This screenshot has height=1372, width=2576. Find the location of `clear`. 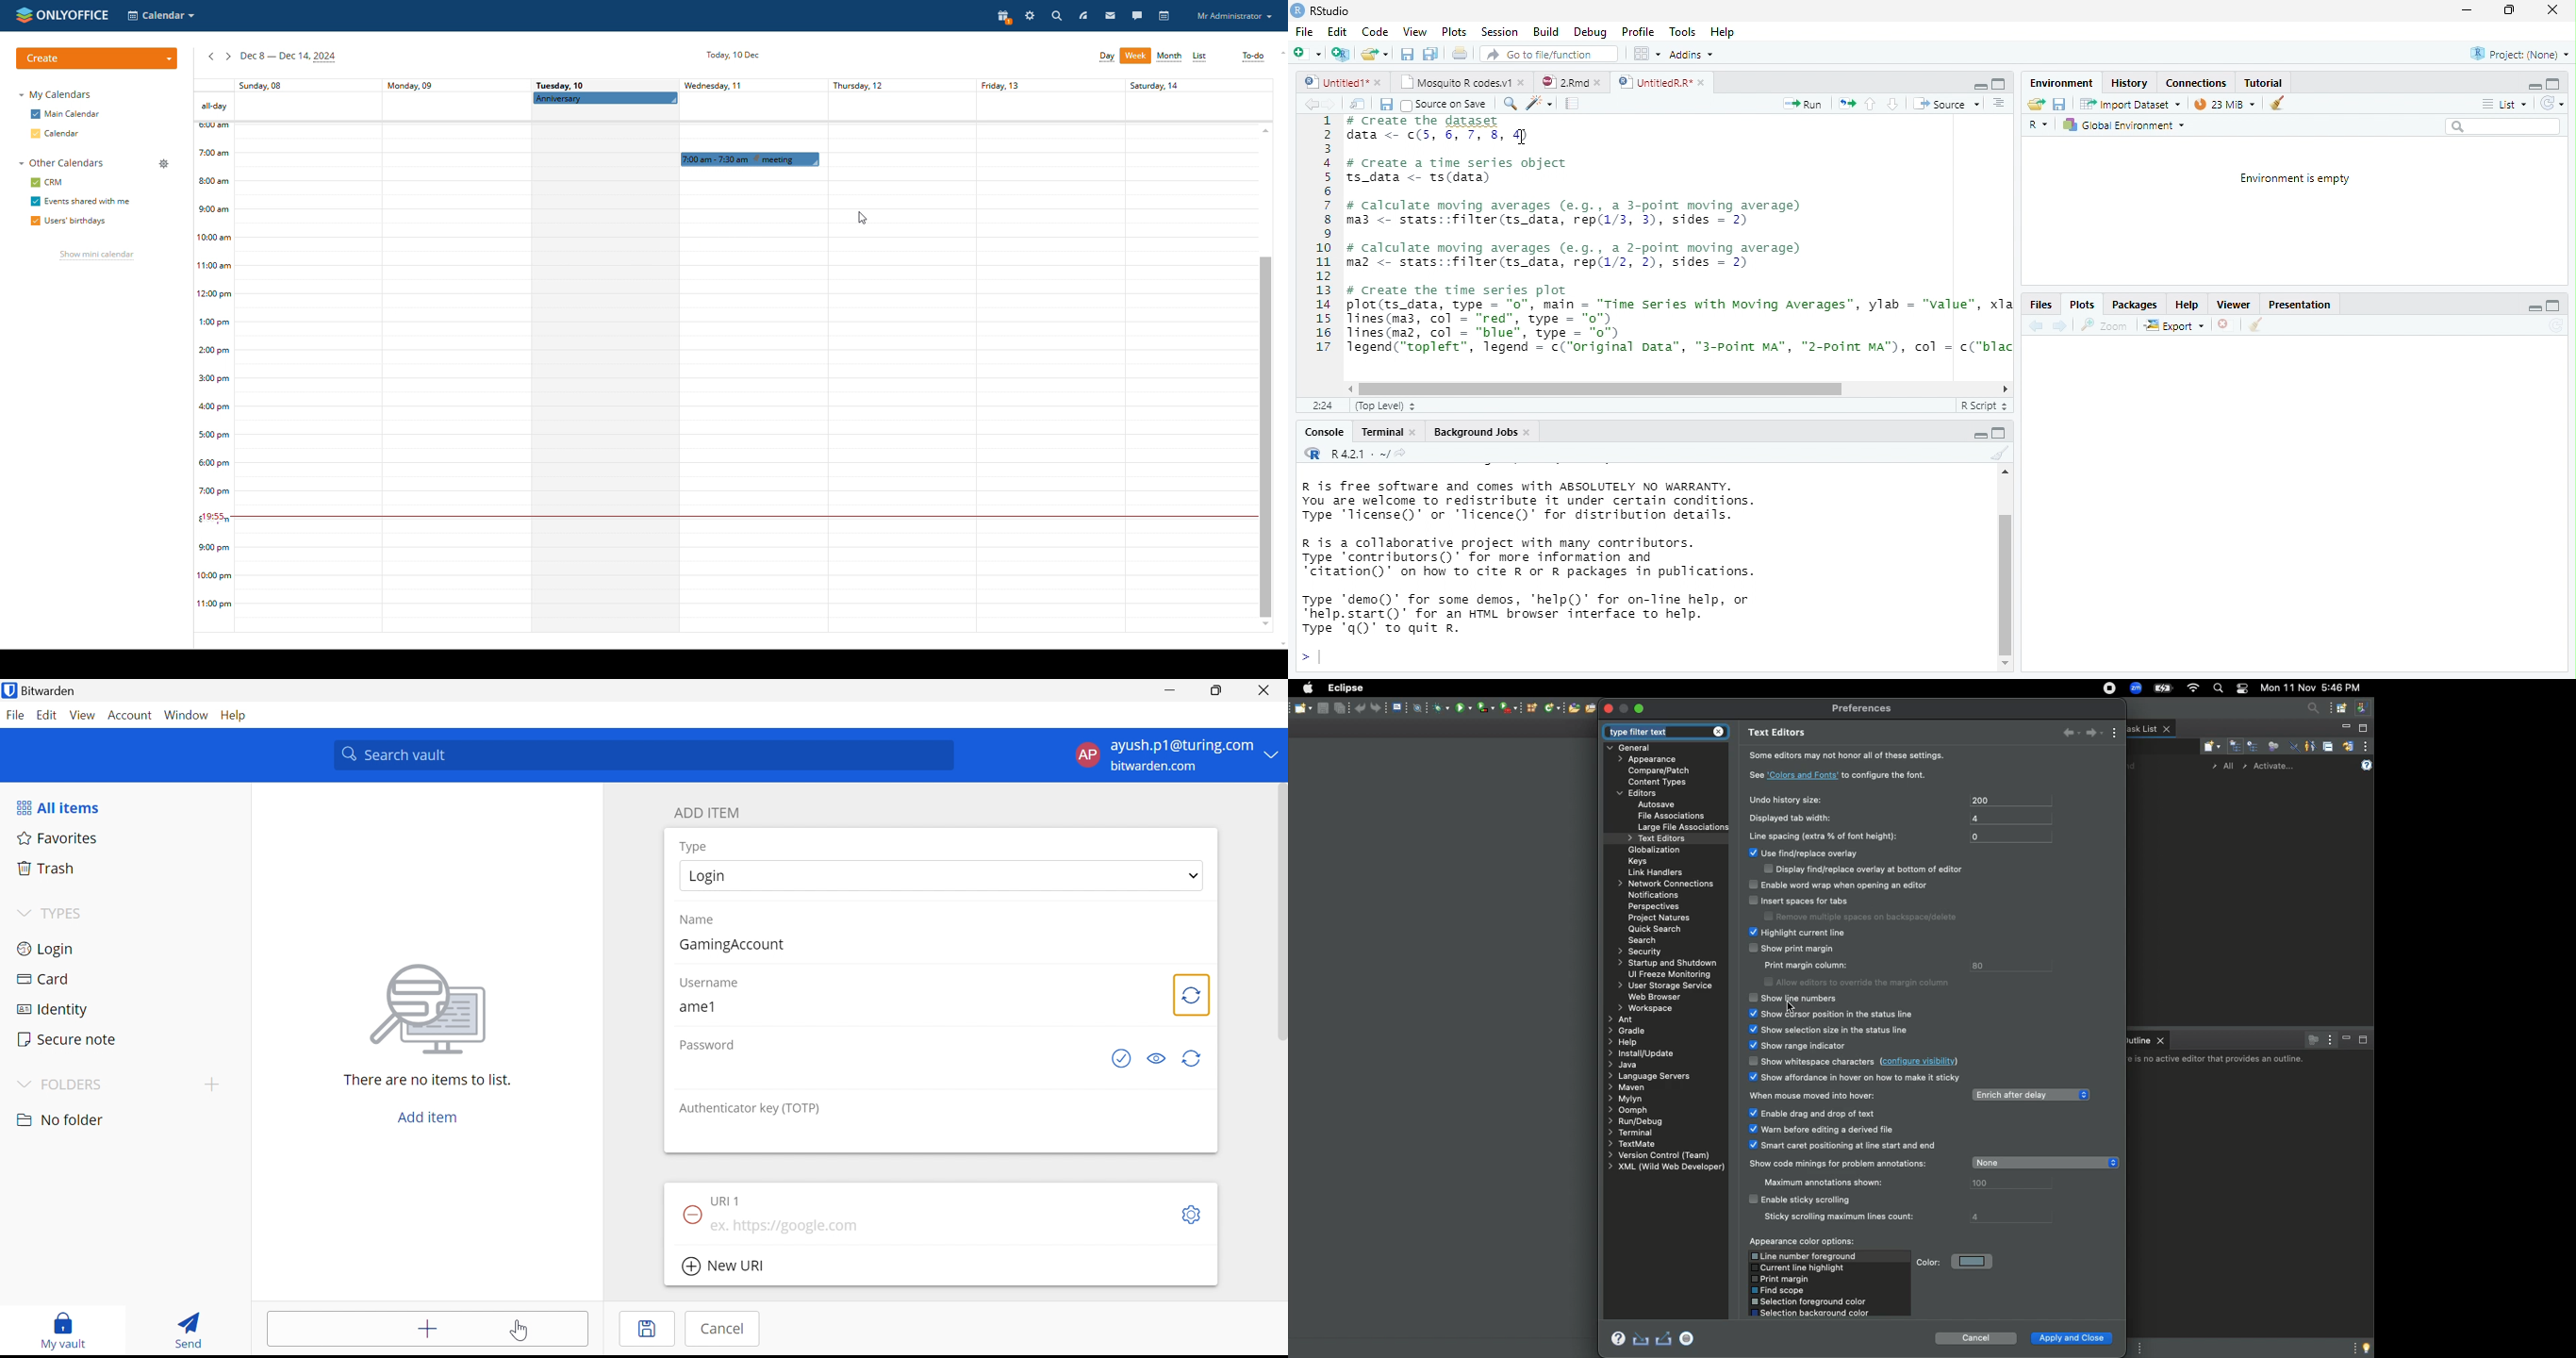

clear is located at coordinates (2277, 102).